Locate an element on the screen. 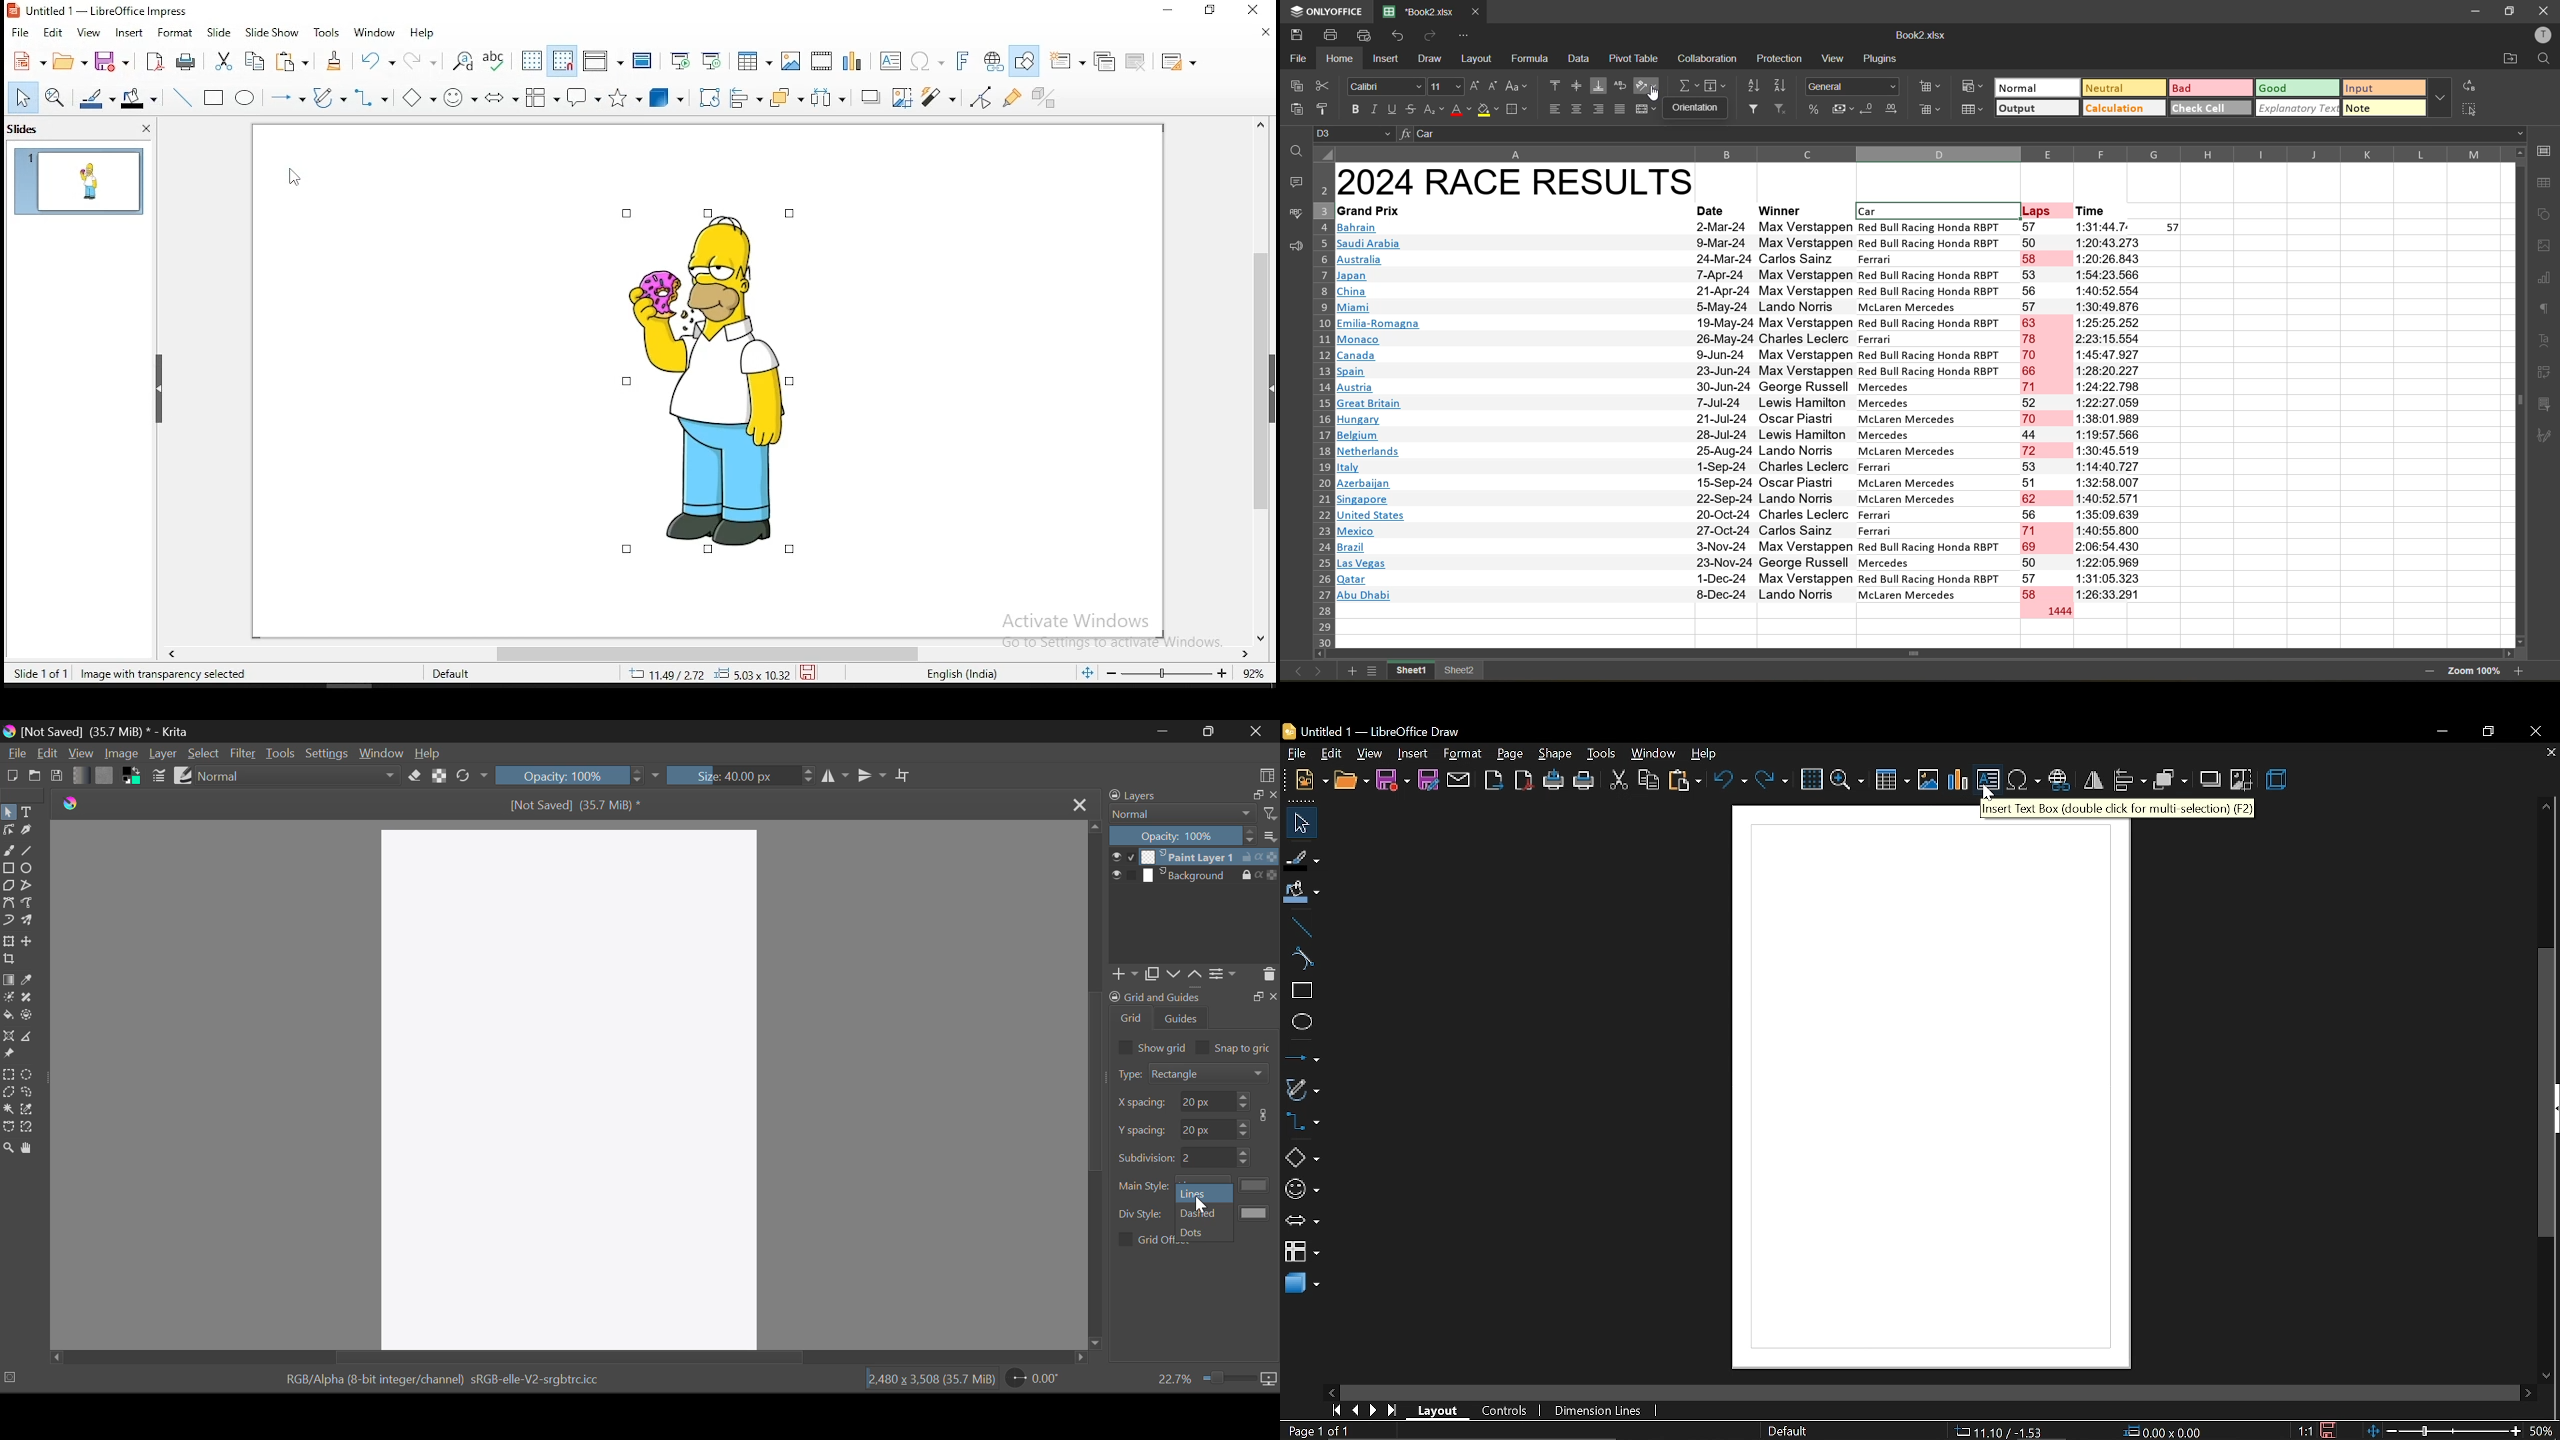  flip is located at coordinates (2093, 780).